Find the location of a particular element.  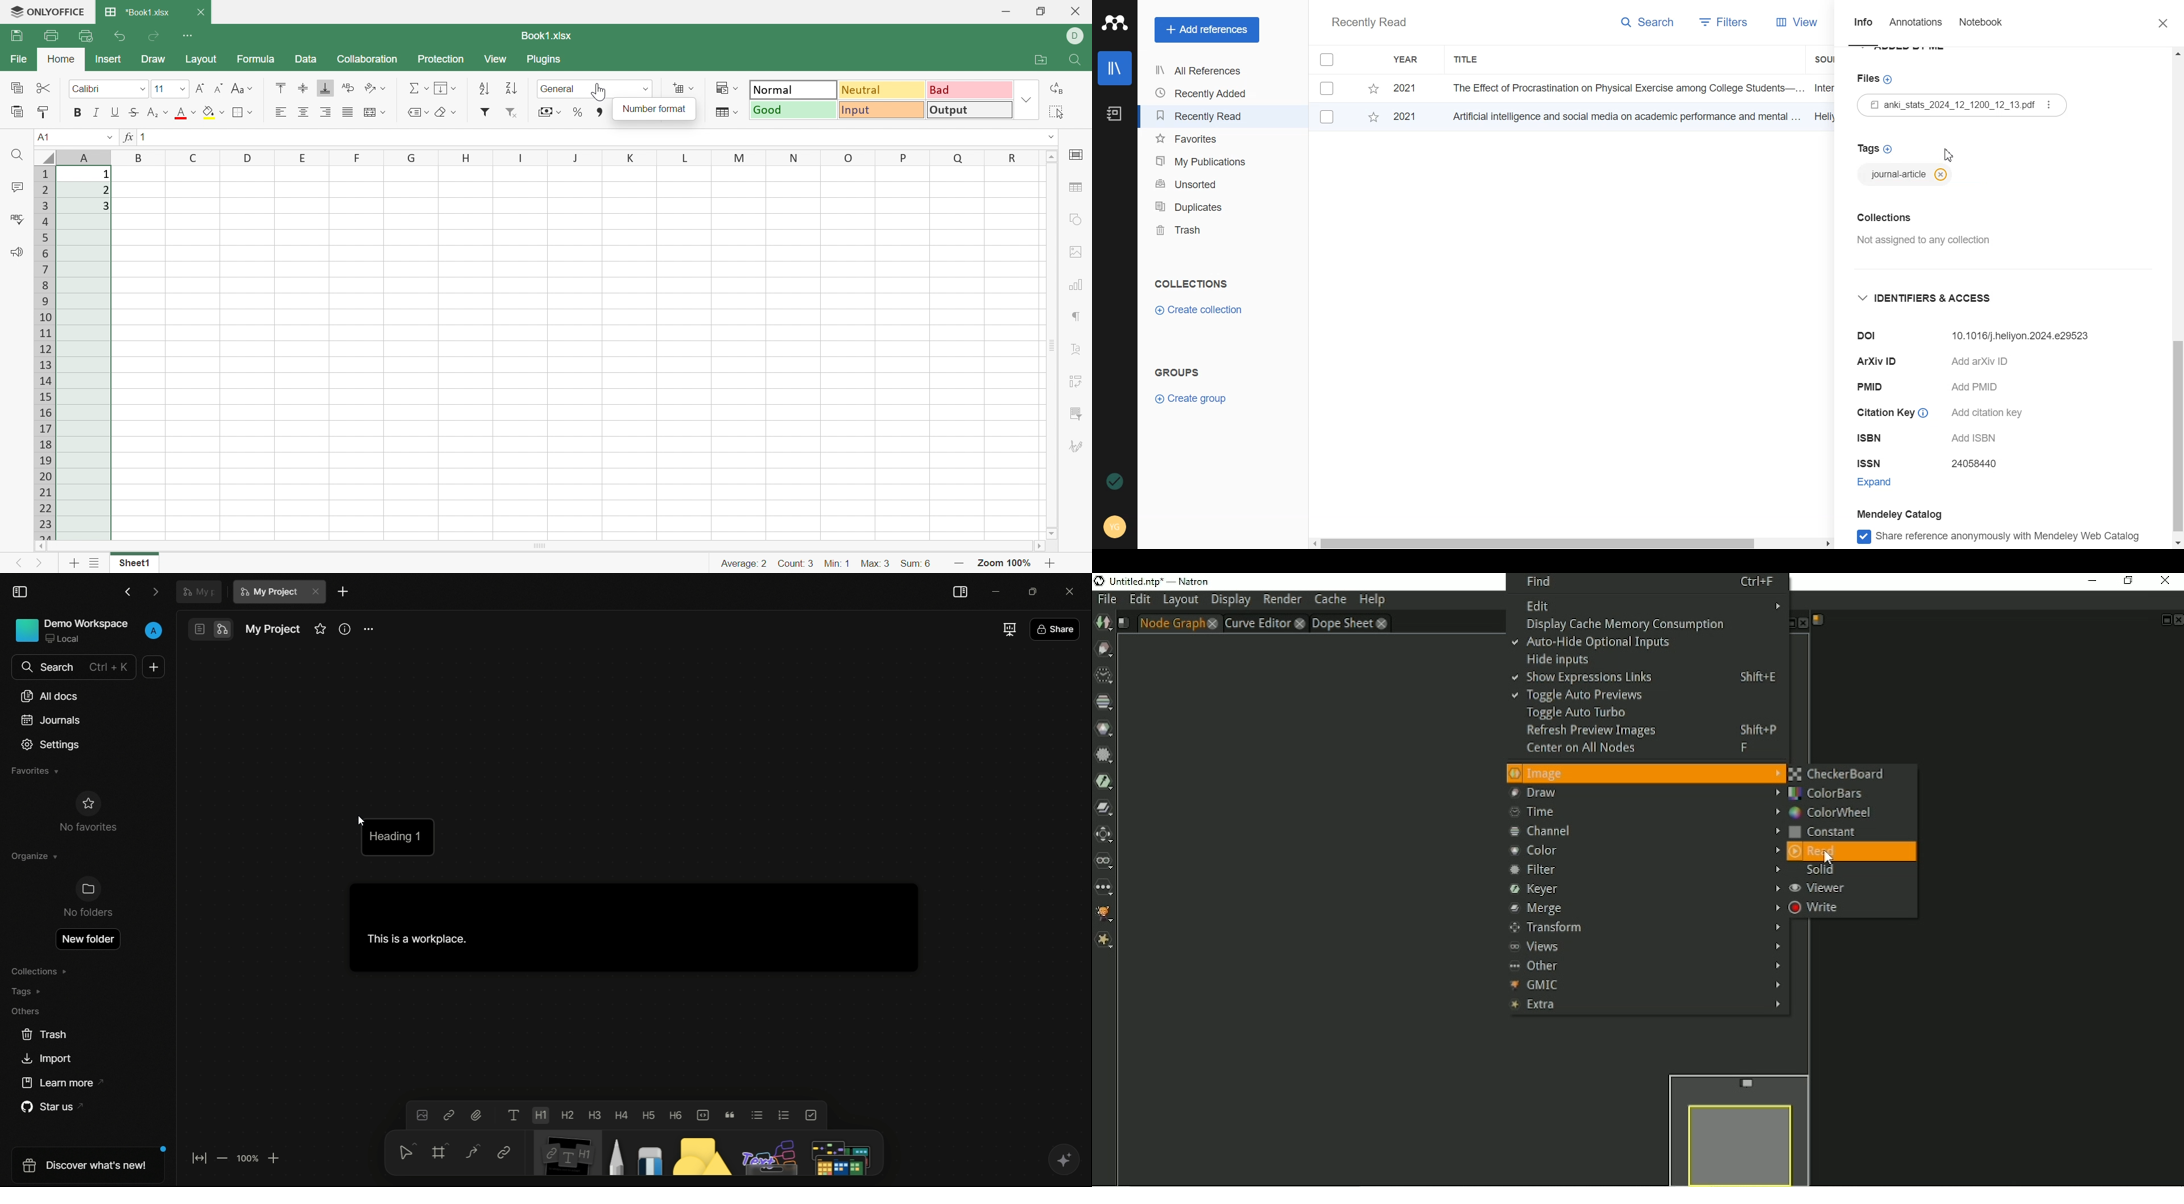

2 is located at coordinates (105, 191).